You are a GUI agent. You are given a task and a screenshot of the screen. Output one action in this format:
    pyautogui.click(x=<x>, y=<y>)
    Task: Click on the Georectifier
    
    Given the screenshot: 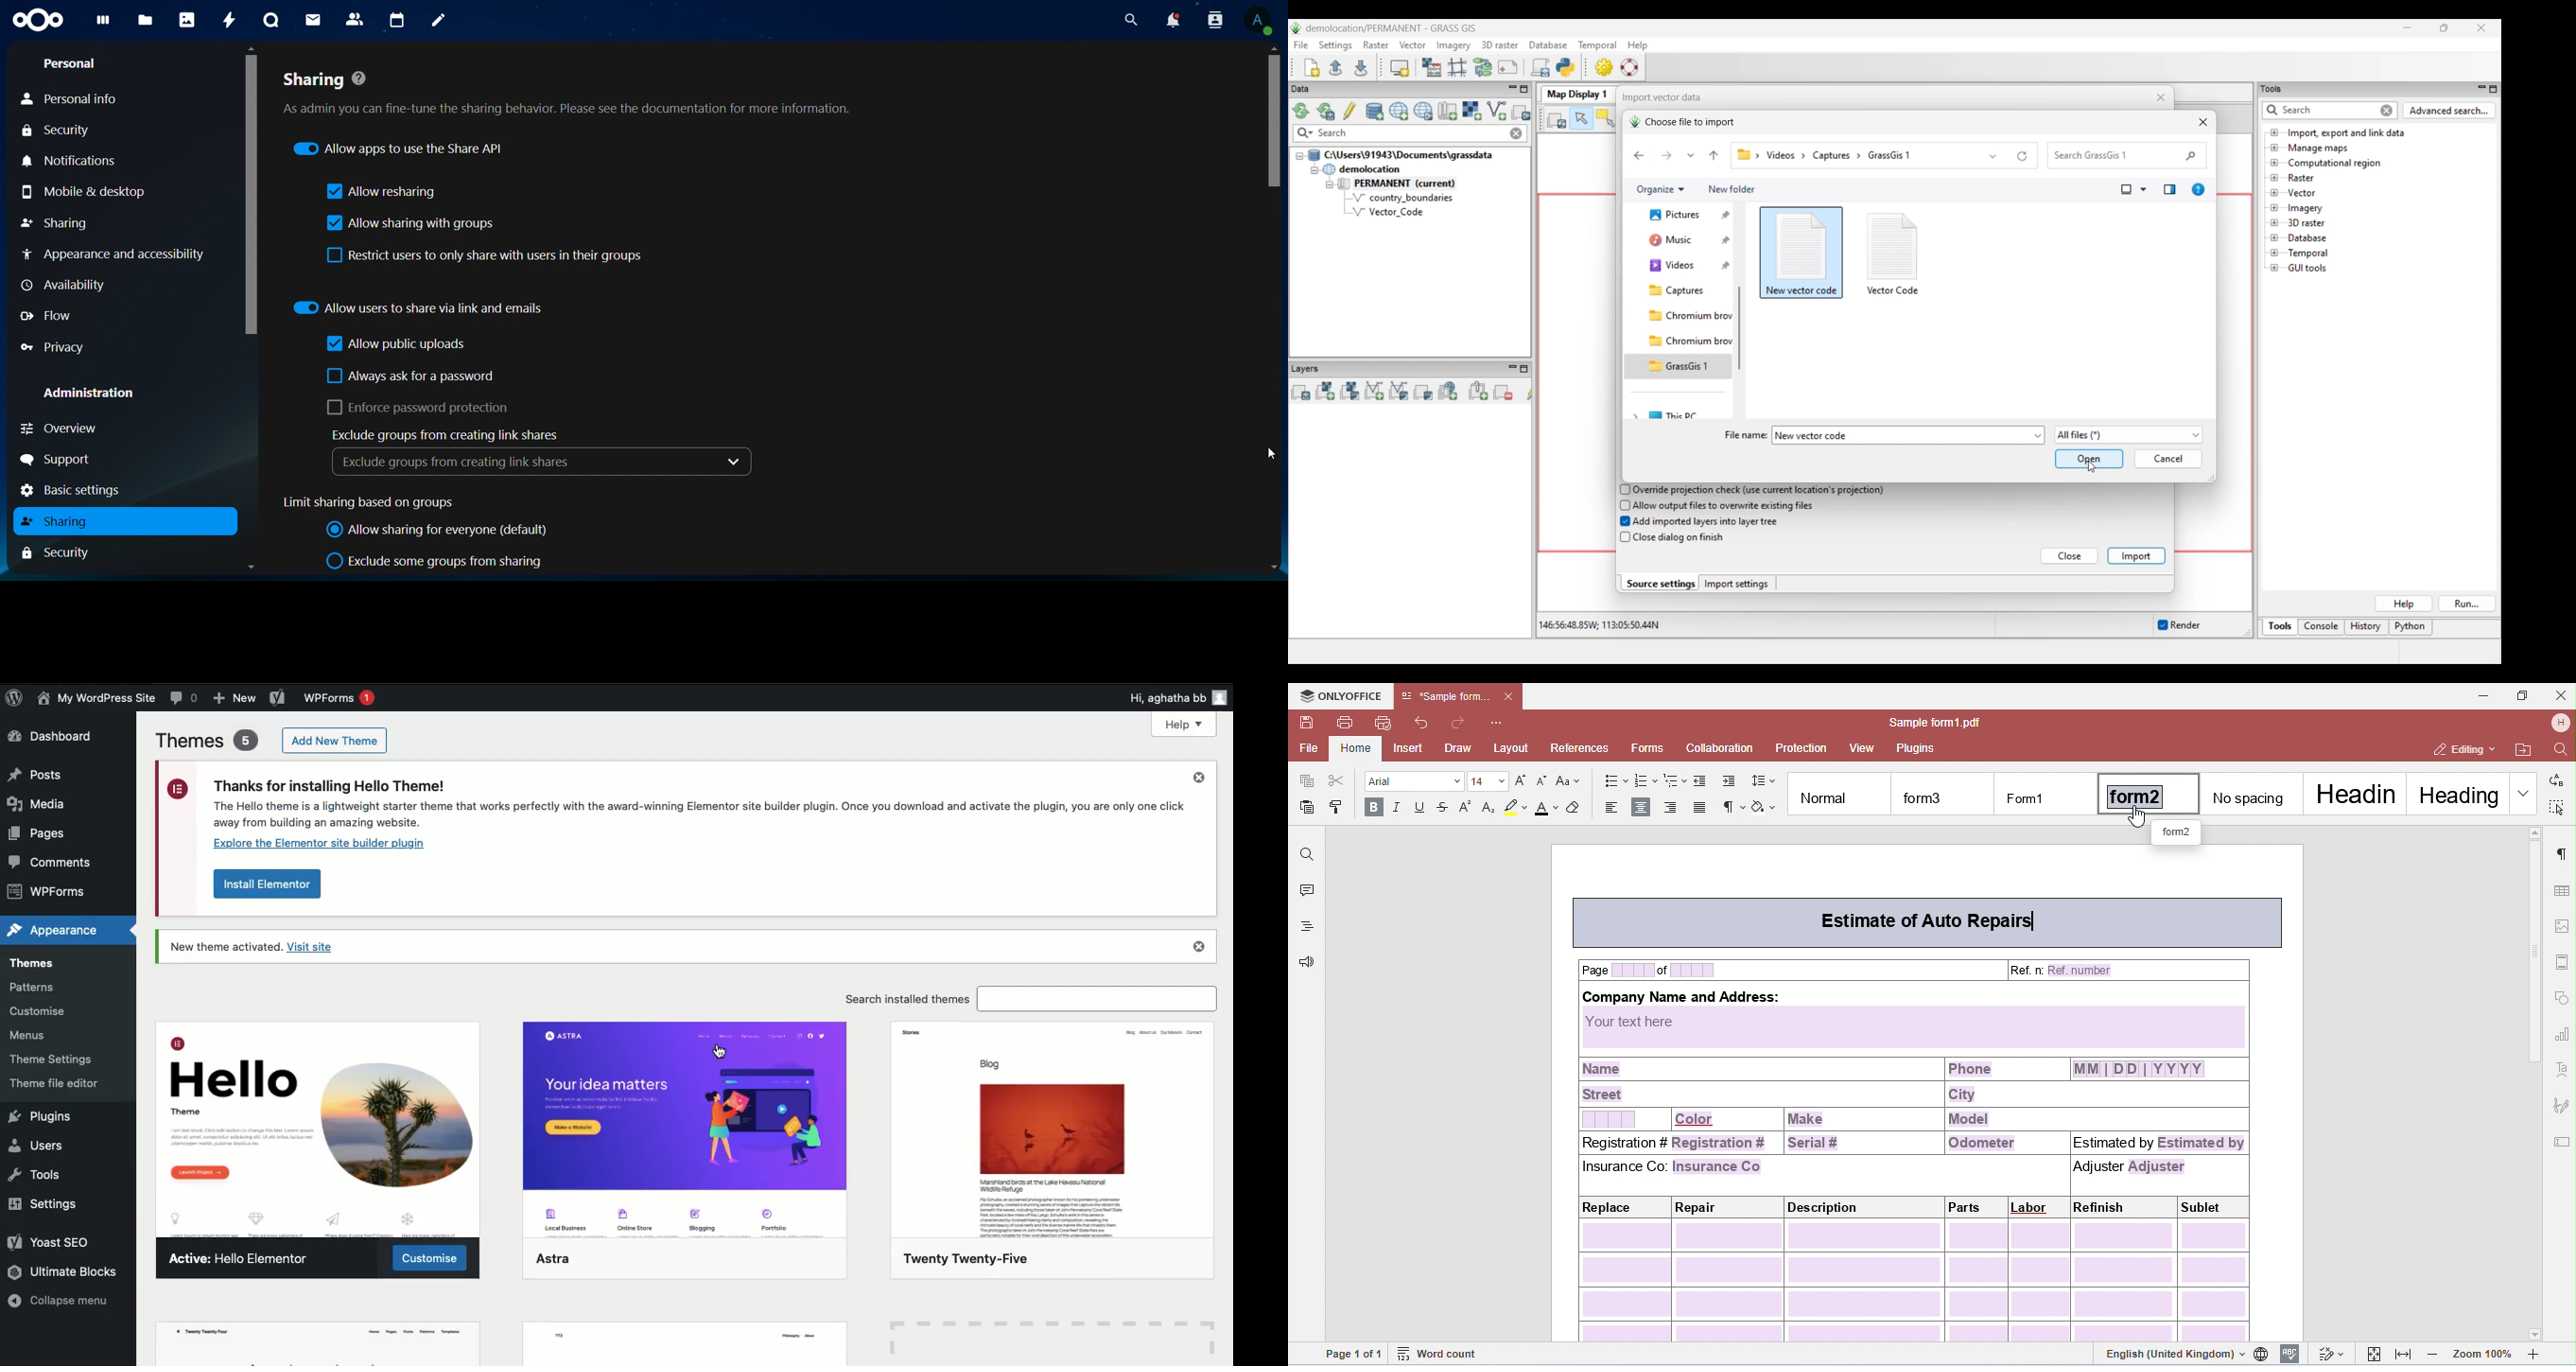 What is the action you would take?
    pyautogui.click(x=1457, y=68)
    